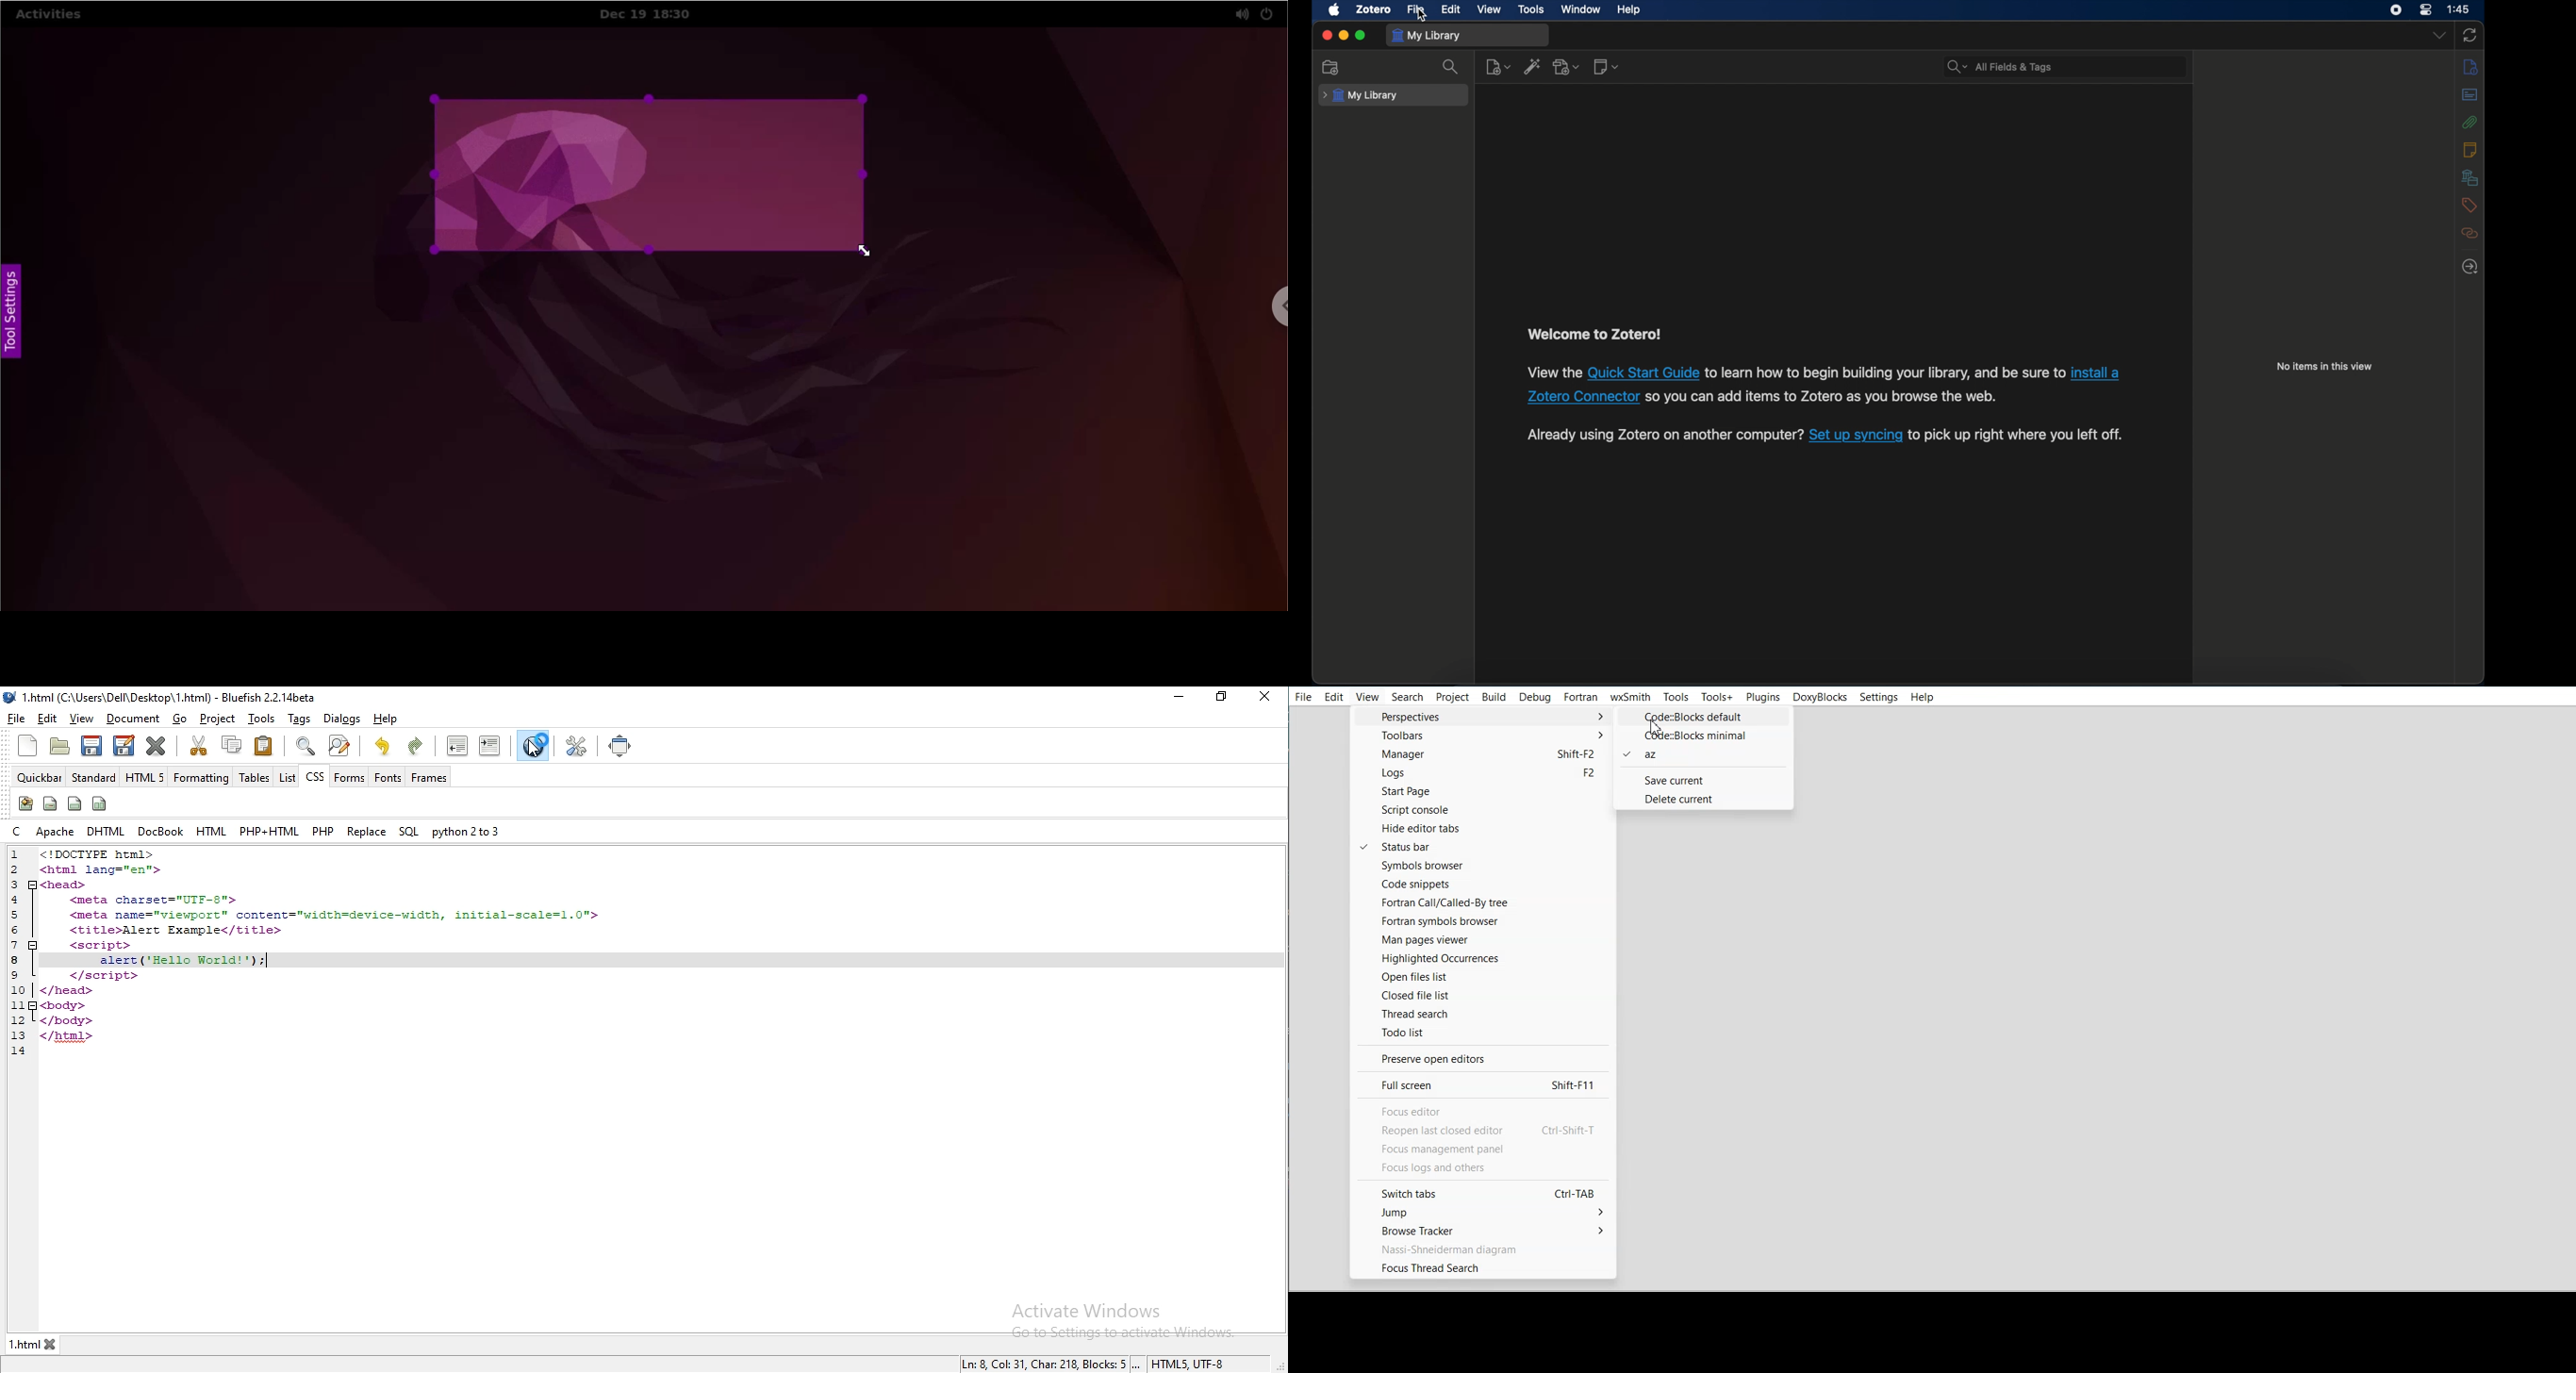 The image size is (2576, 1400). I want to click on docbook, so click(159, 831).